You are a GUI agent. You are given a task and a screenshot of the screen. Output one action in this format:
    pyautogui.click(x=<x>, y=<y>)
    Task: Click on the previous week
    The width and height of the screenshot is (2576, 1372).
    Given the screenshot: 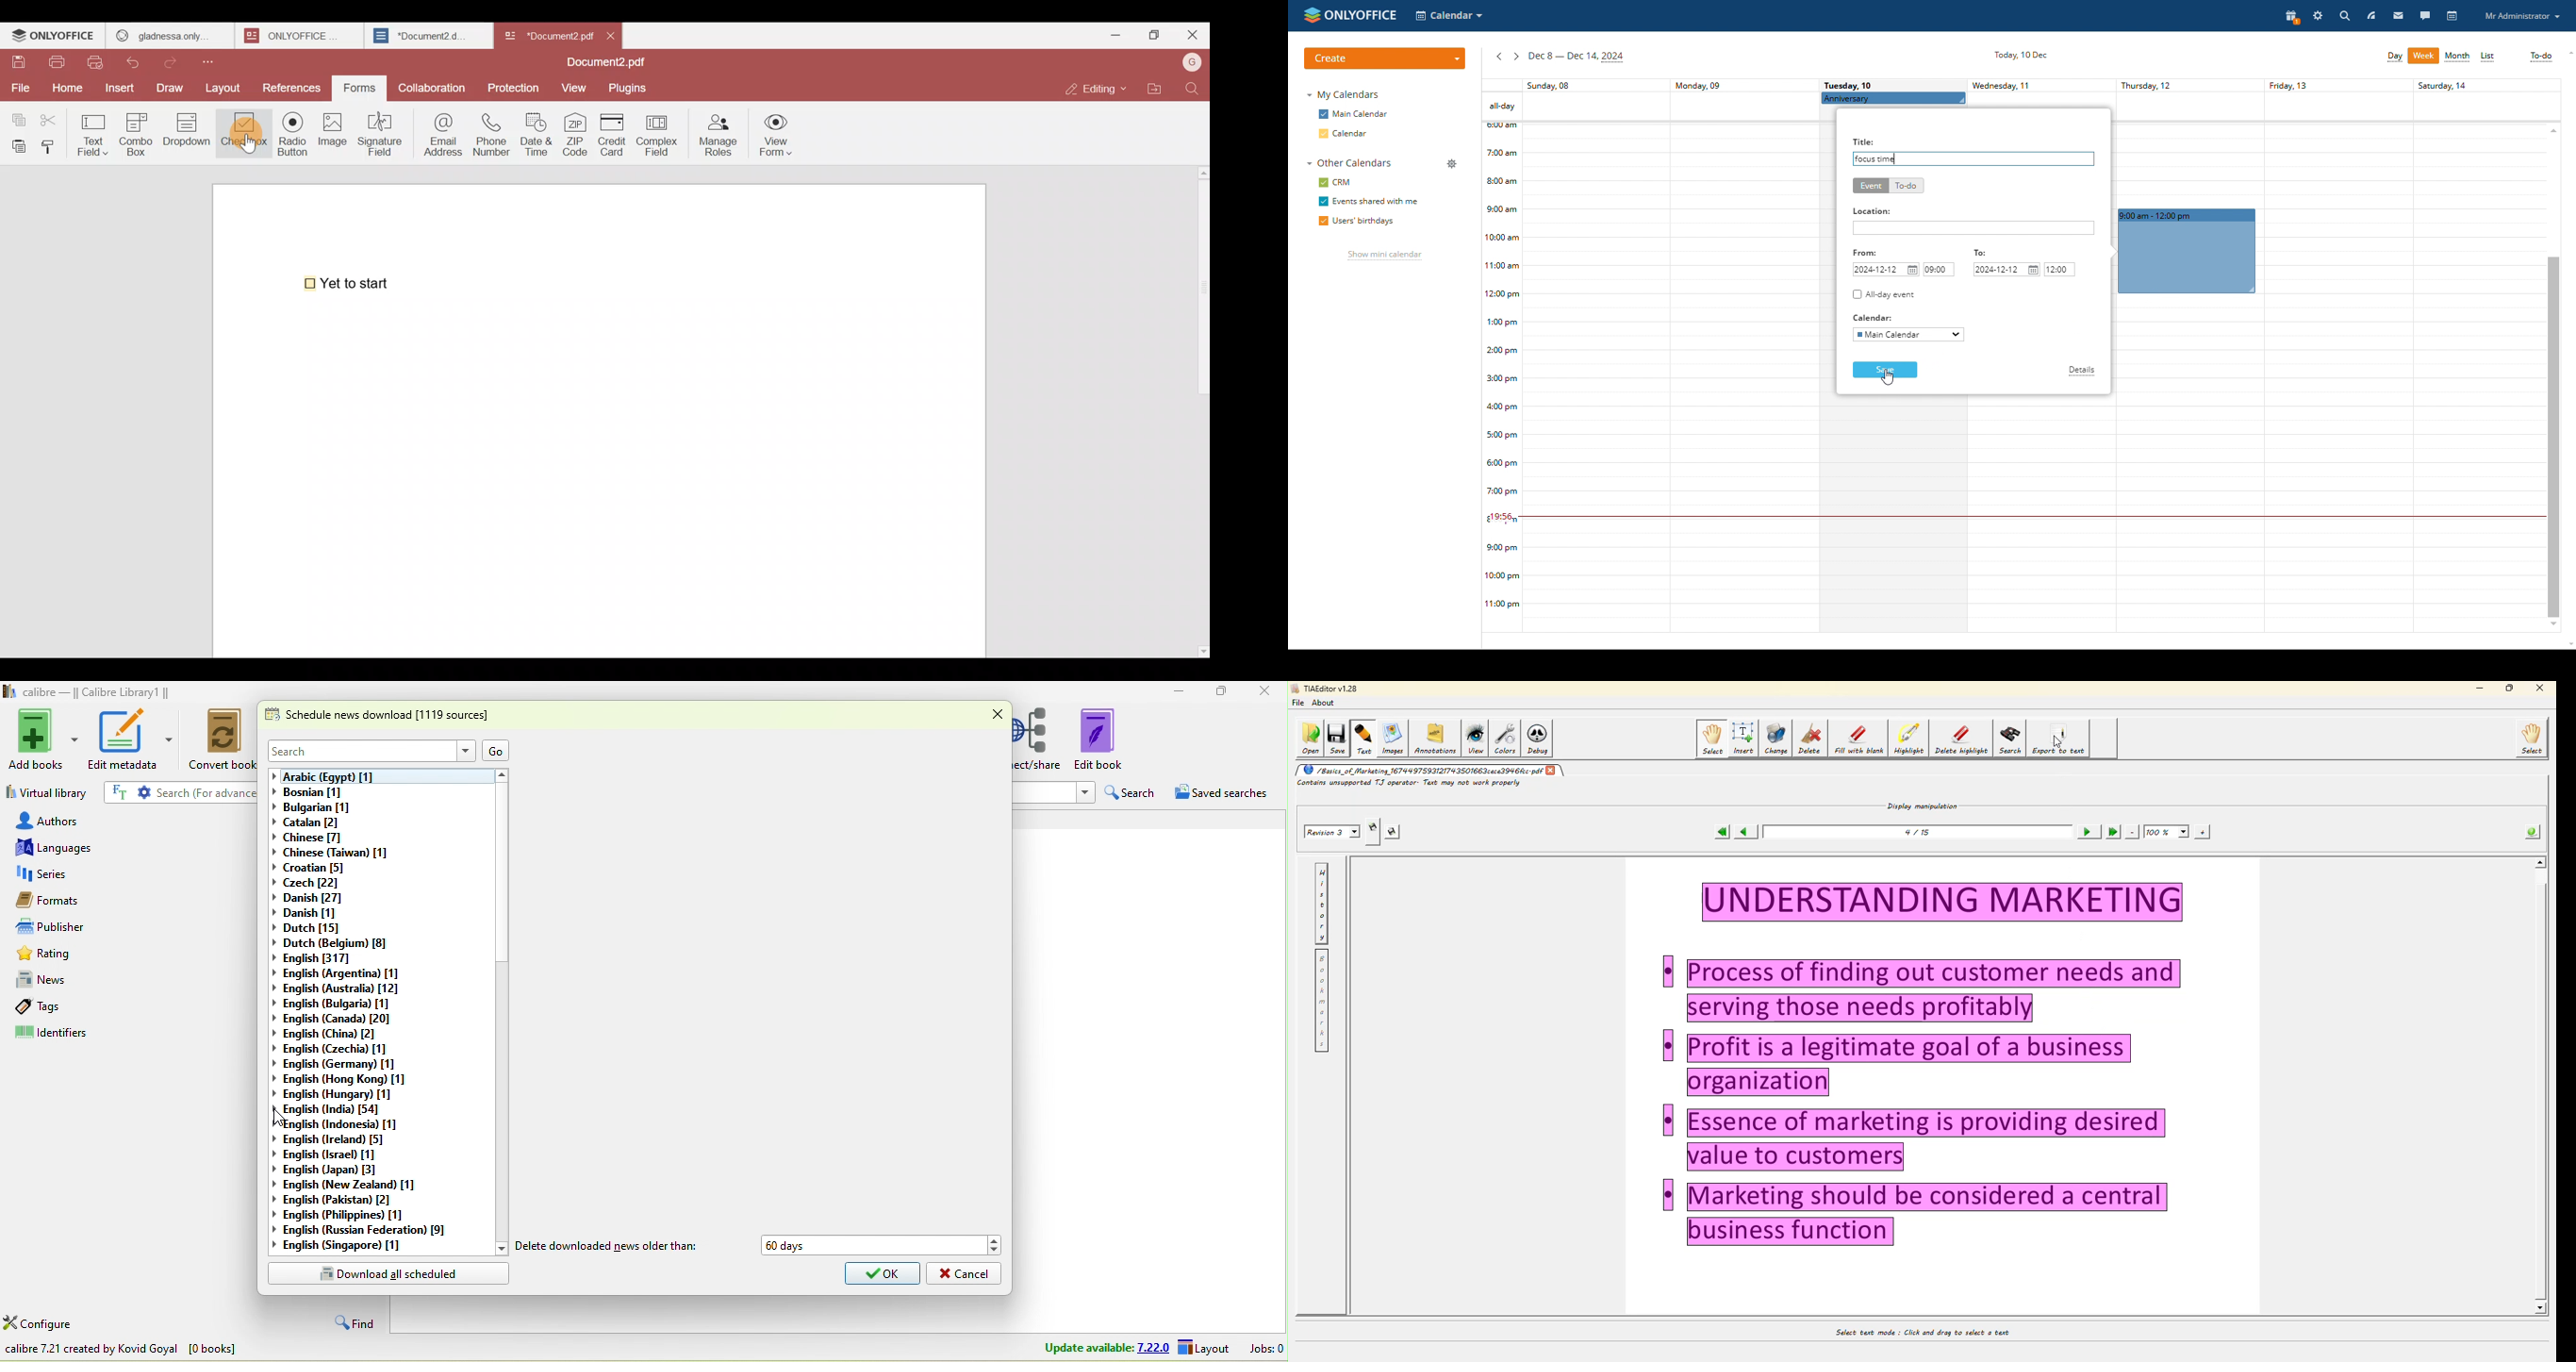 What is the action you would take?
    pyautogui.click(x=1499, y=57)
    